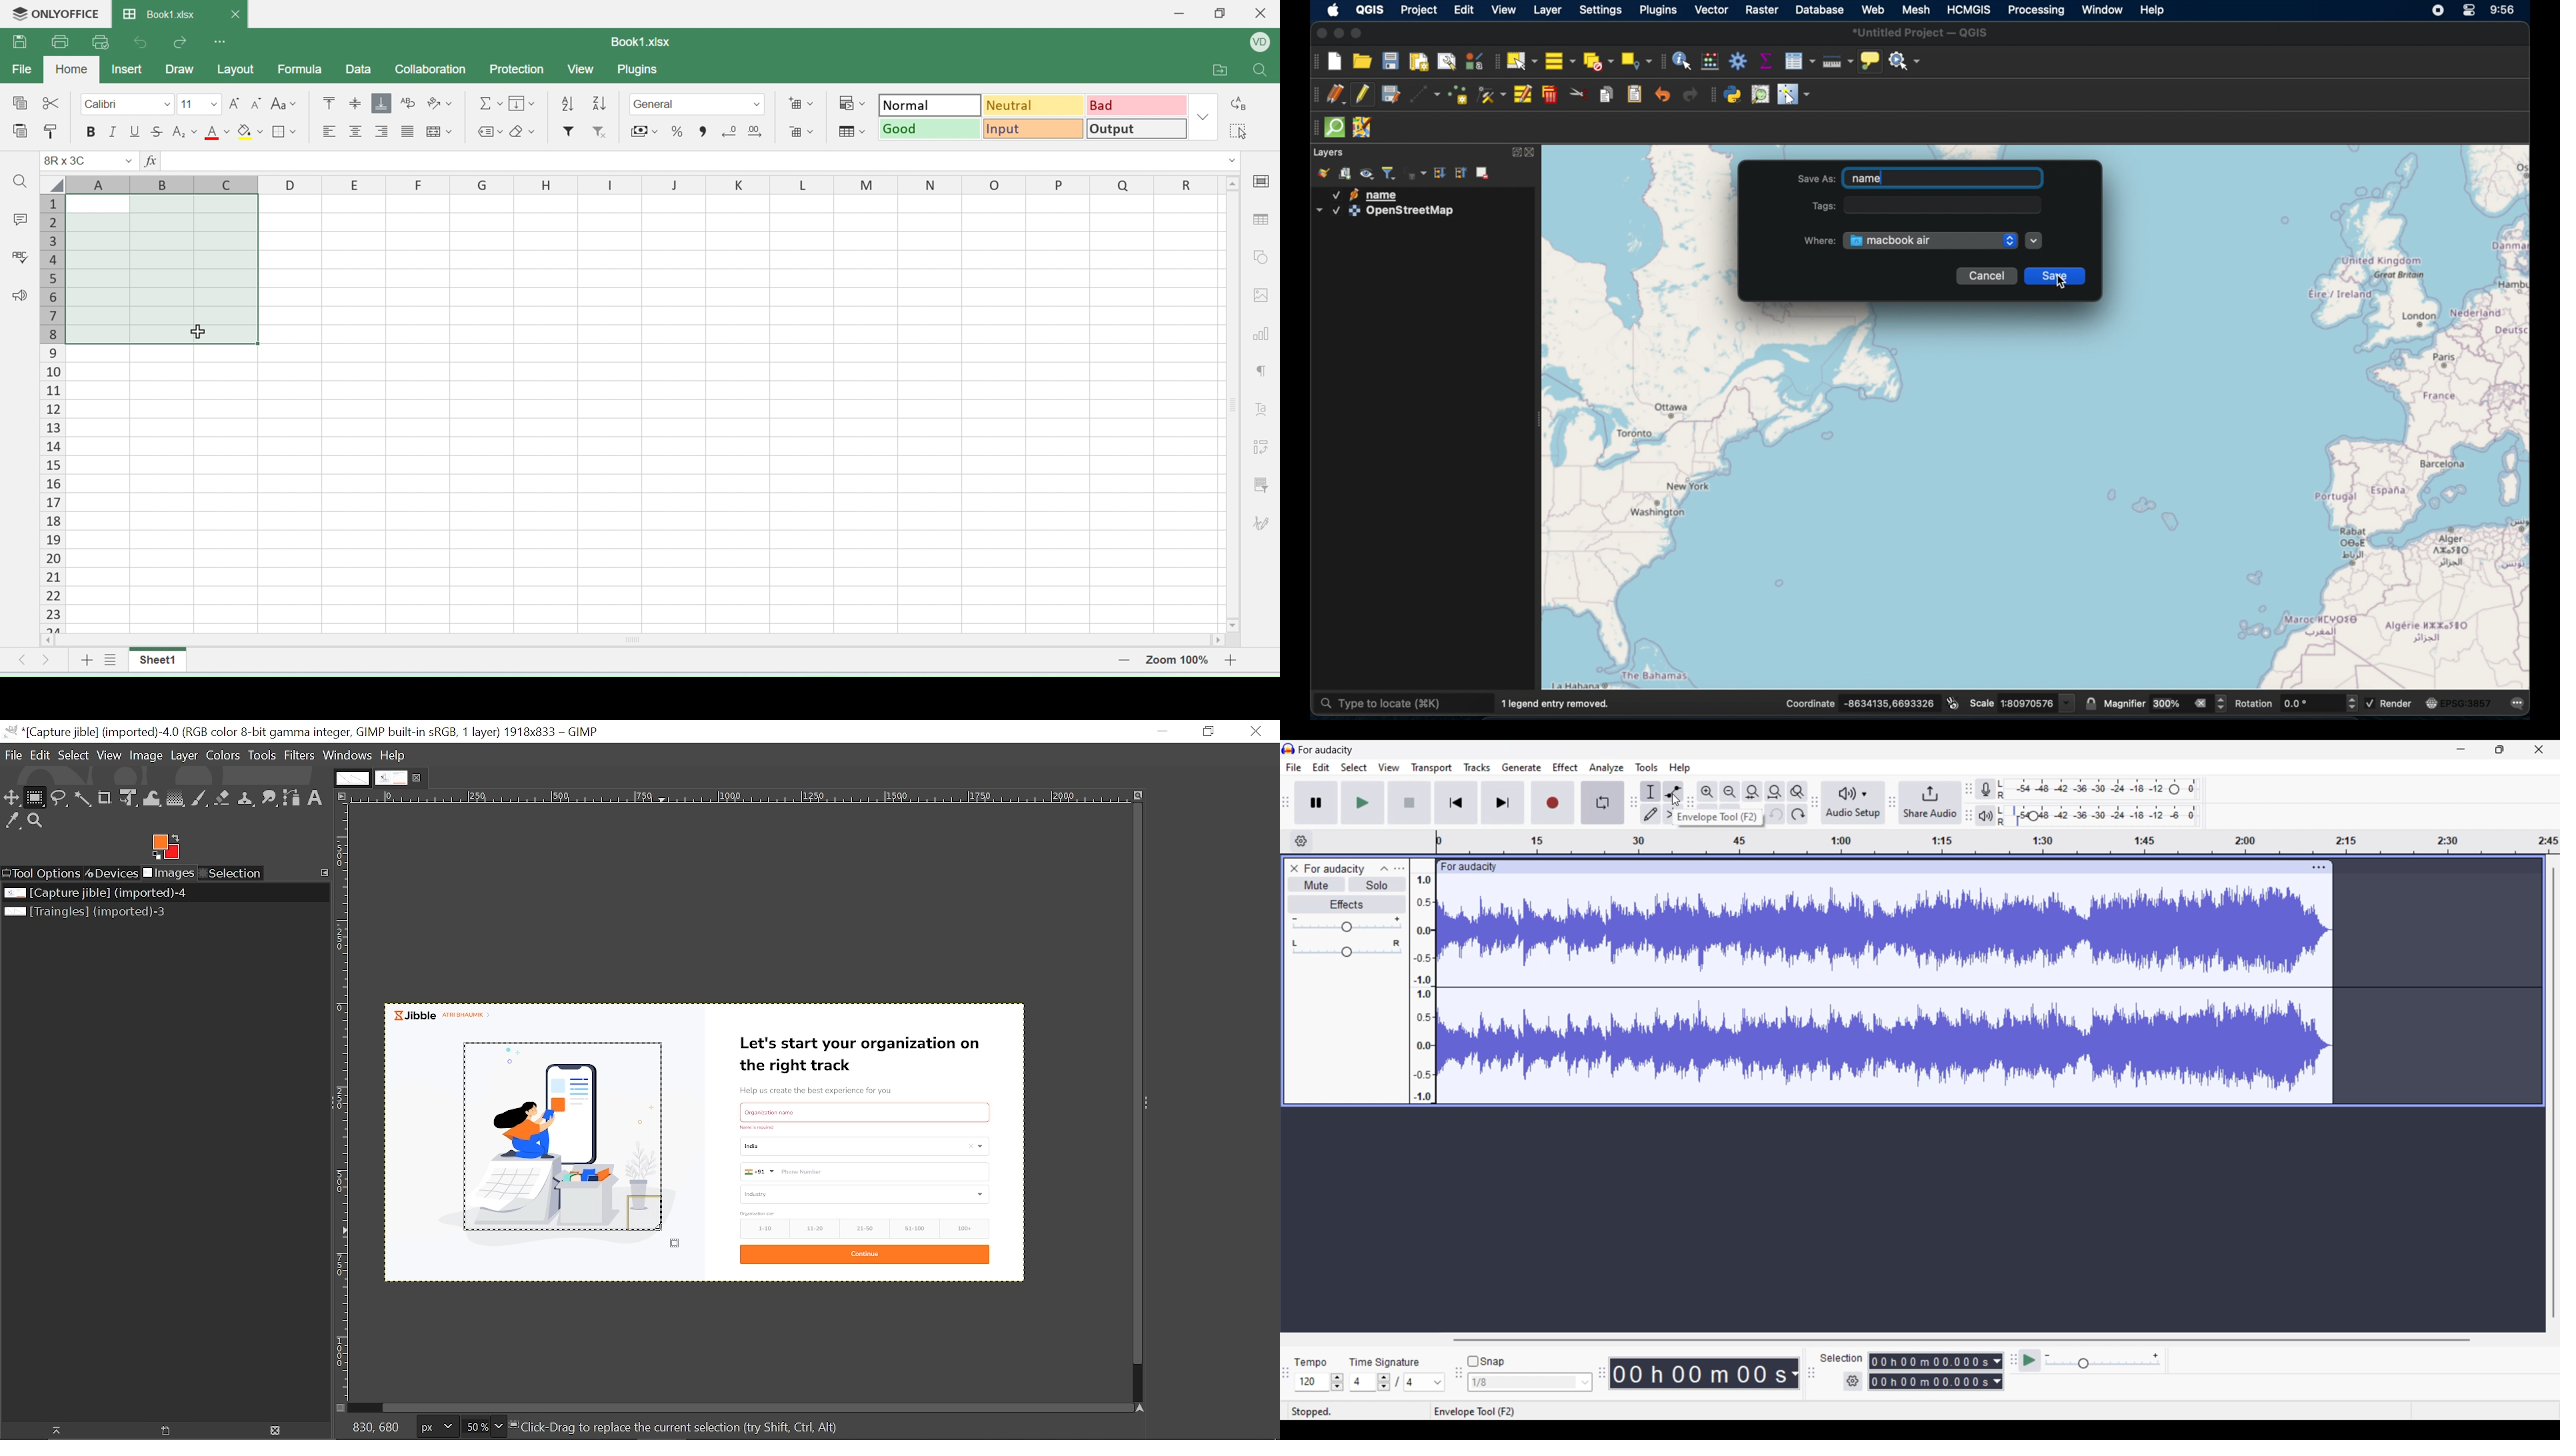 Image resolution: width=2576 pixels, height=1456 pixels. What do you see at coordinates (1263, 298) in the screenshot?
I see `image` at bounding box center [1263, 298].